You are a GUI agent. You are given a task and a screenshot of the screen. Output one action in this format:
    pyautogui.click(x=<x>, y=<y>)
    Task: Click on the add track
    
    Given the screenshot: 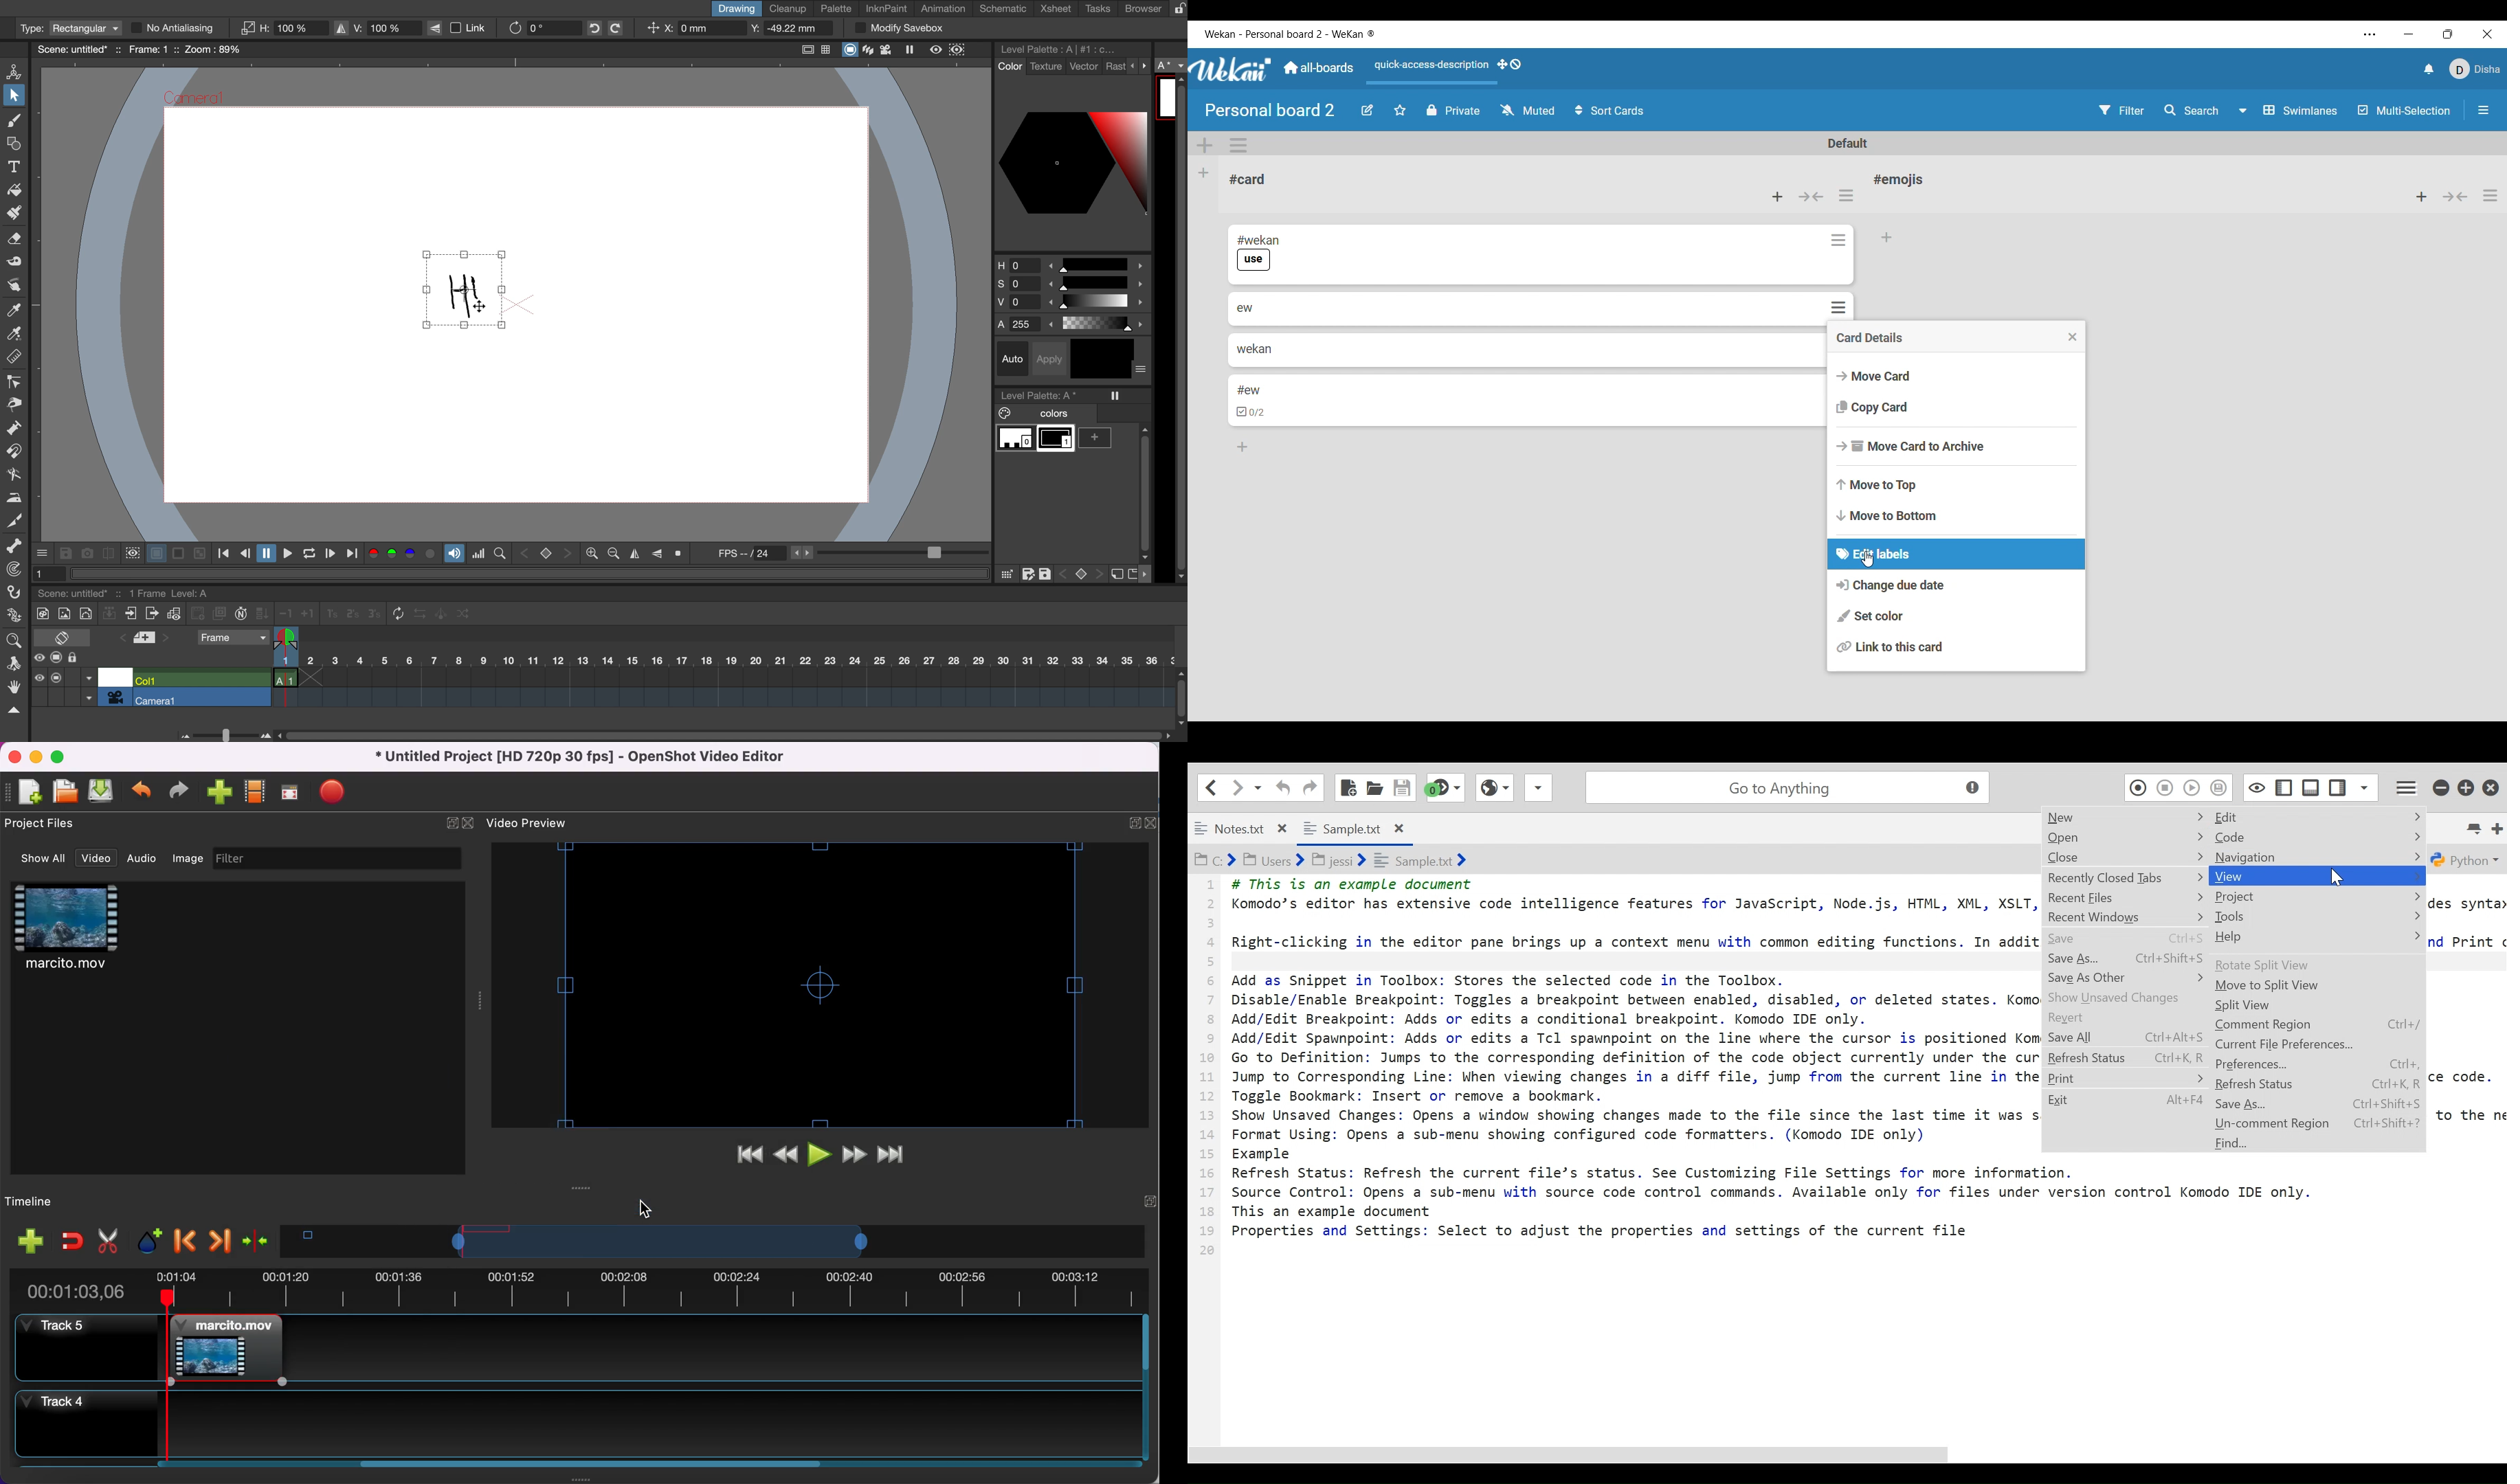 What is the action you would take?
    pyautogui.click(x=30, y=1241)
    